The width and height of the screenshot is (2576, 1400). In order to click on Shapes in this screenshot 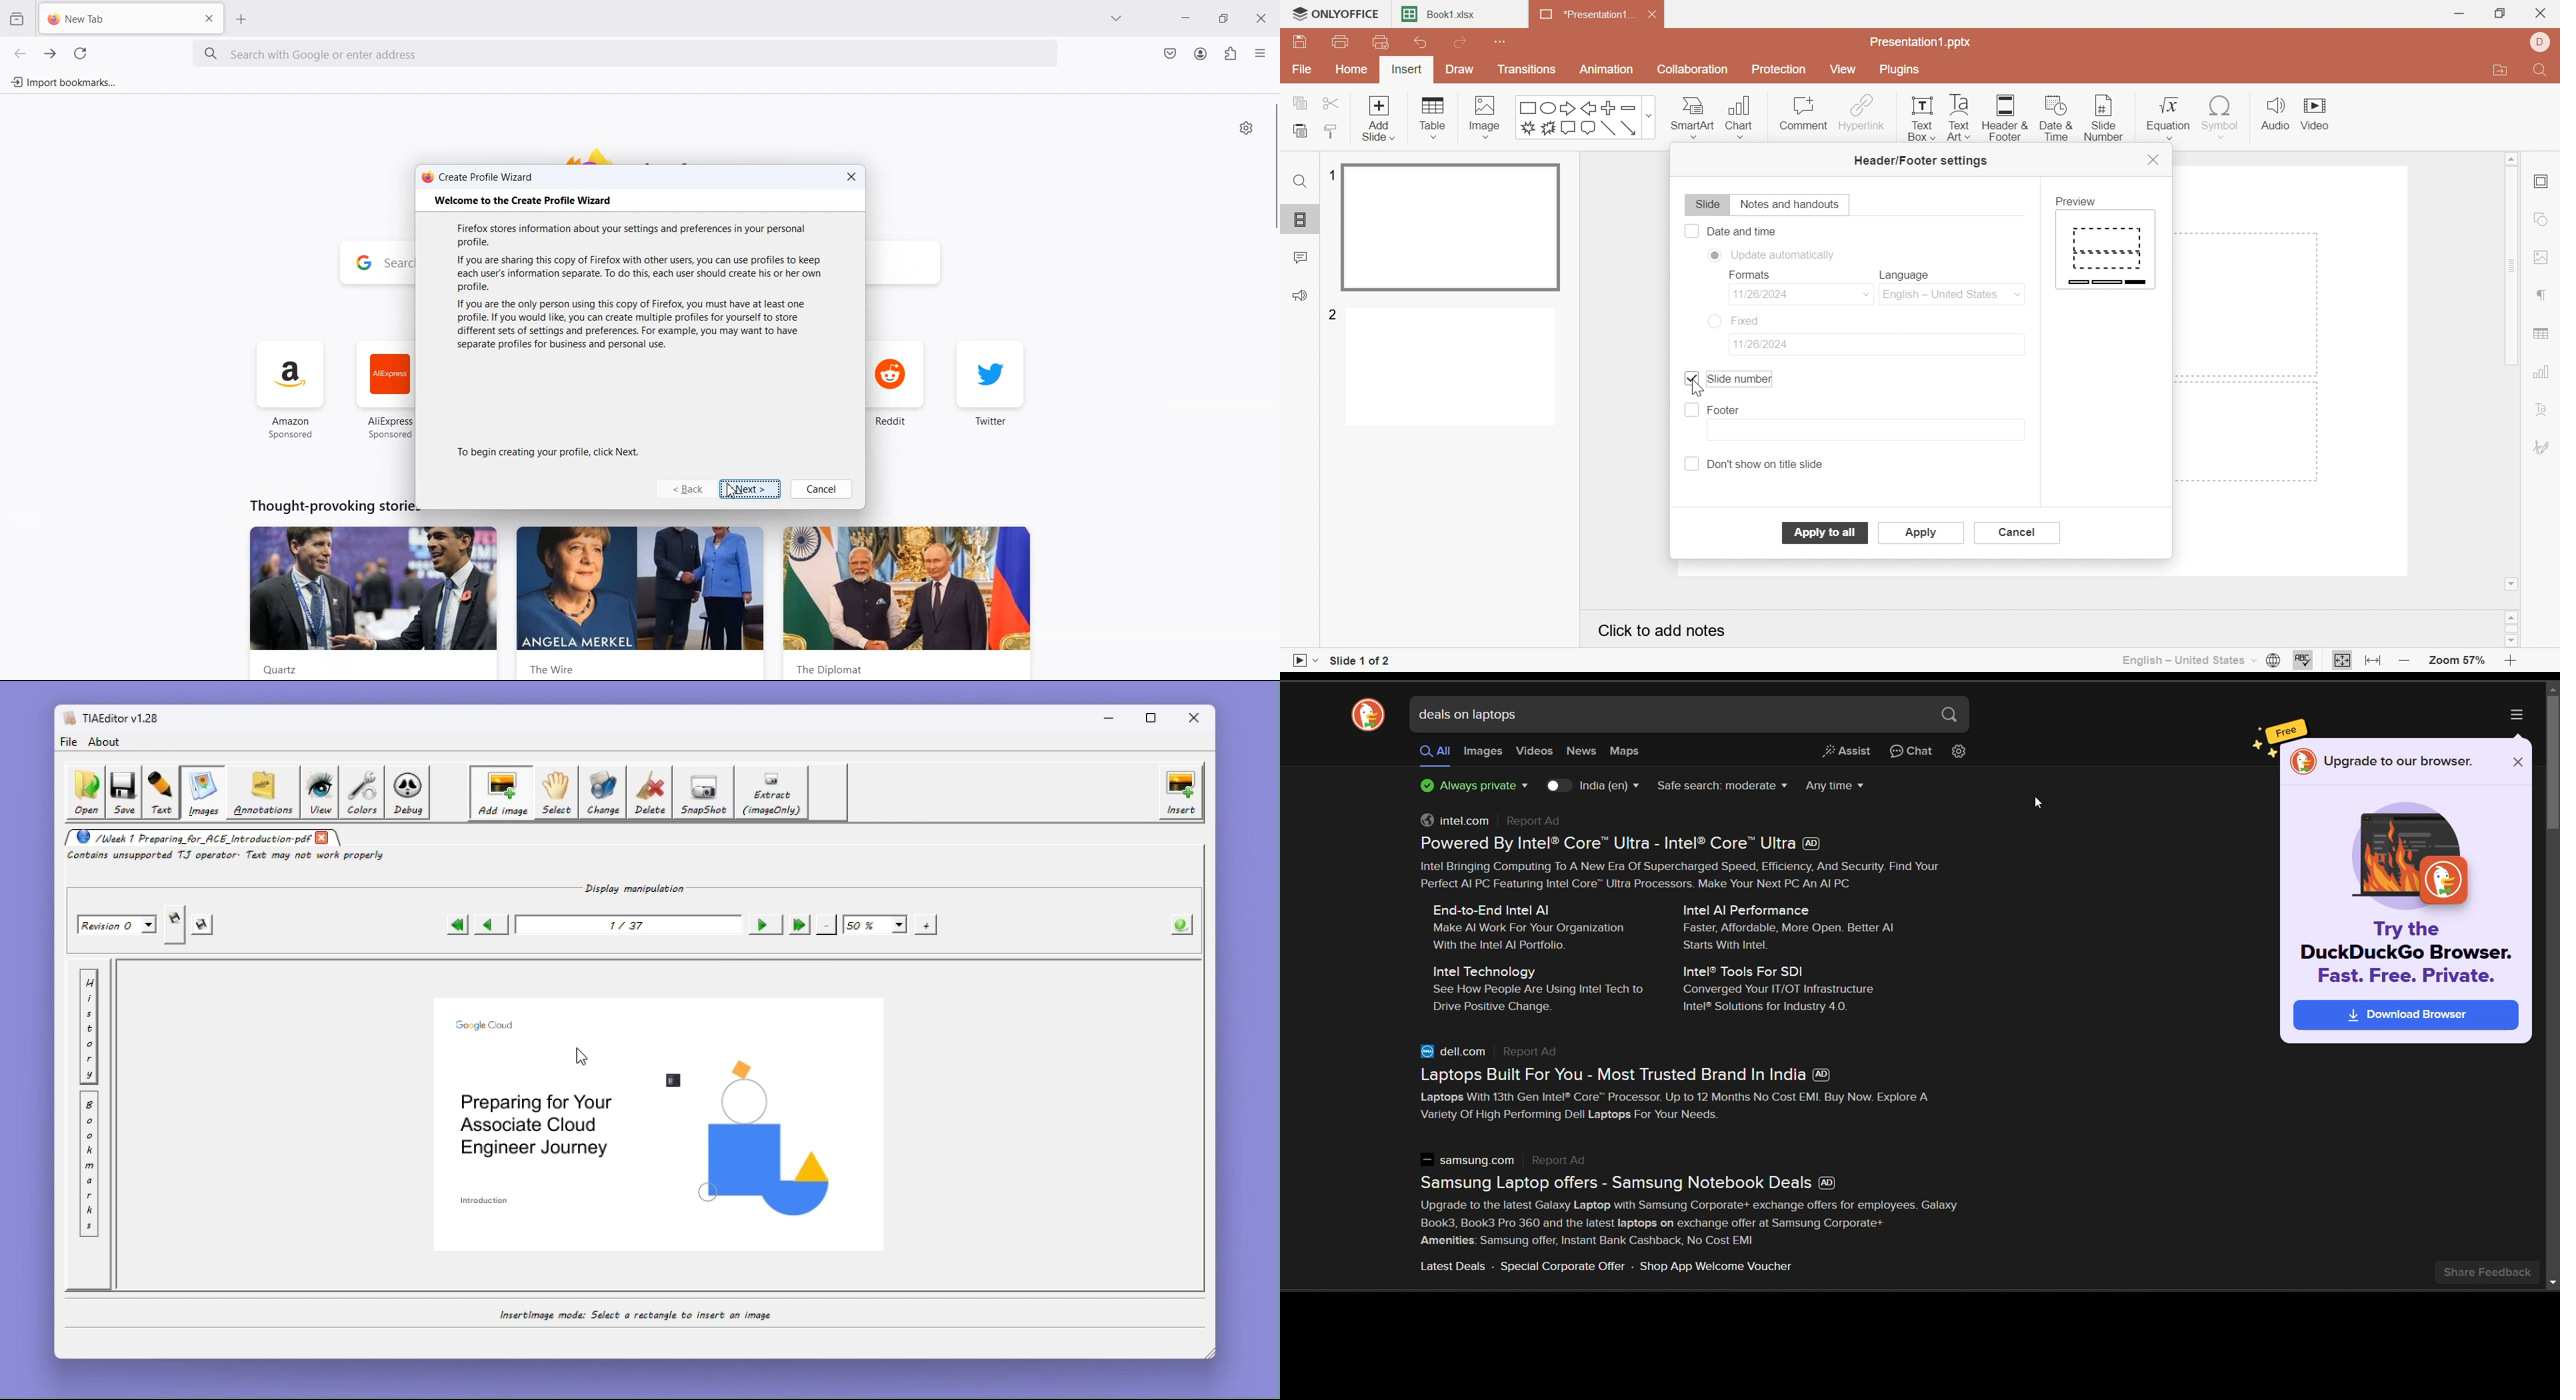, I will do `click(1587, 117)`.